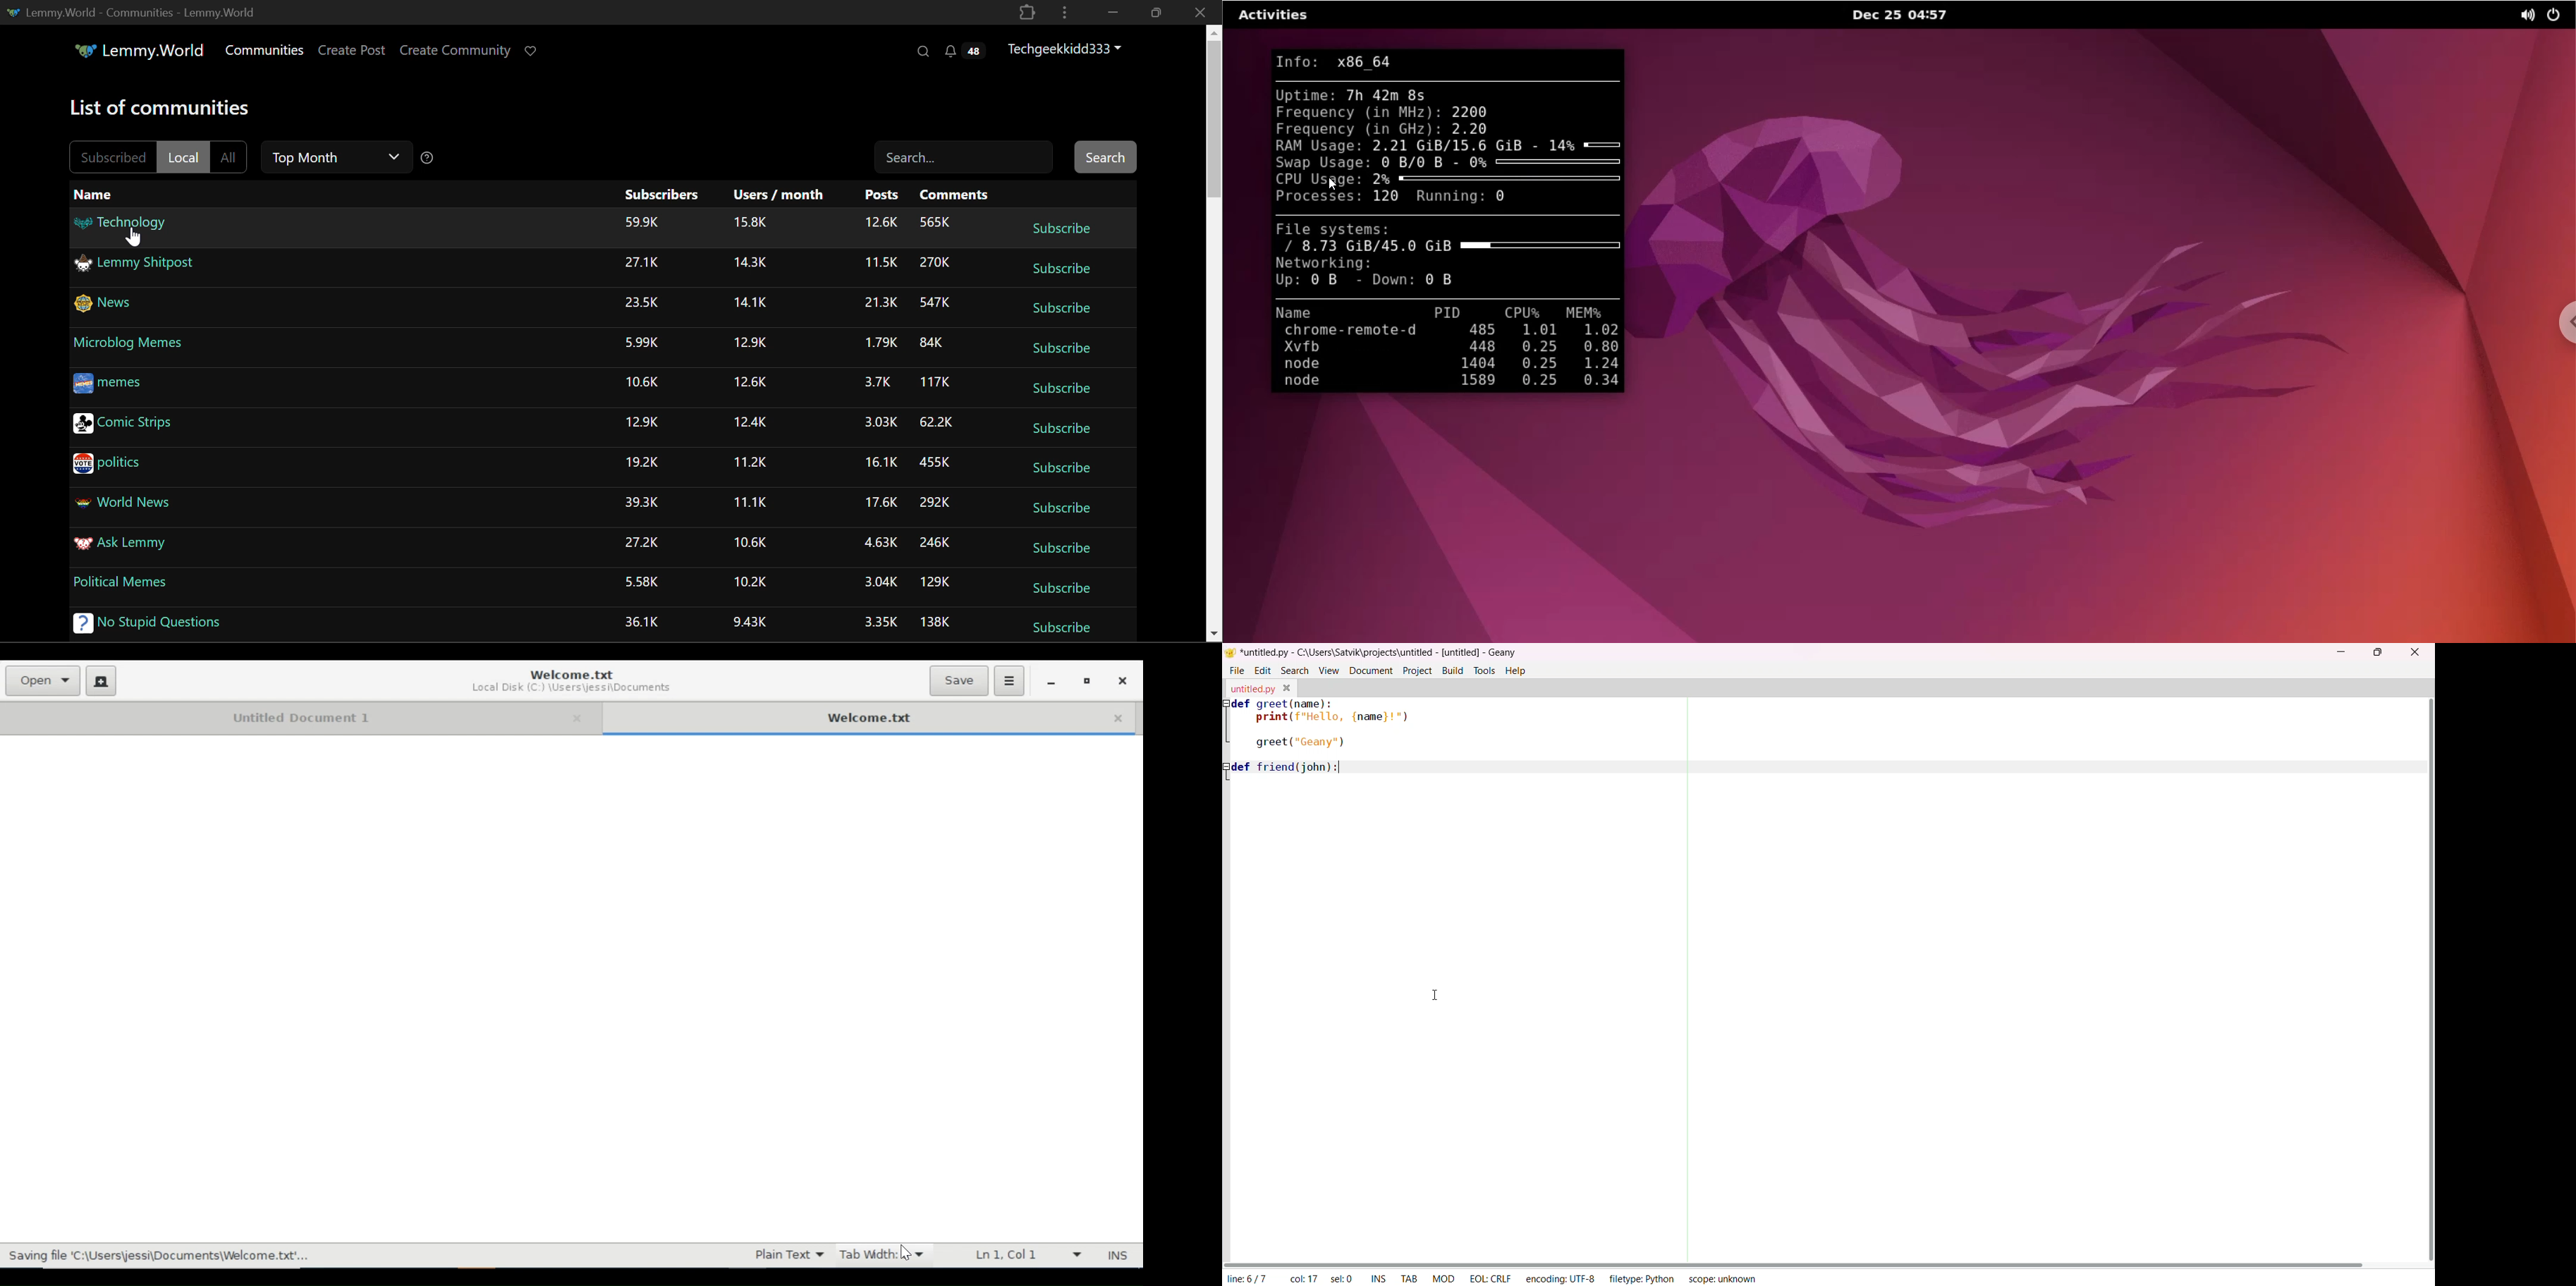  Describe the element at coordinates (936, 504) in the screenshot. I see `Amount ` at that location.